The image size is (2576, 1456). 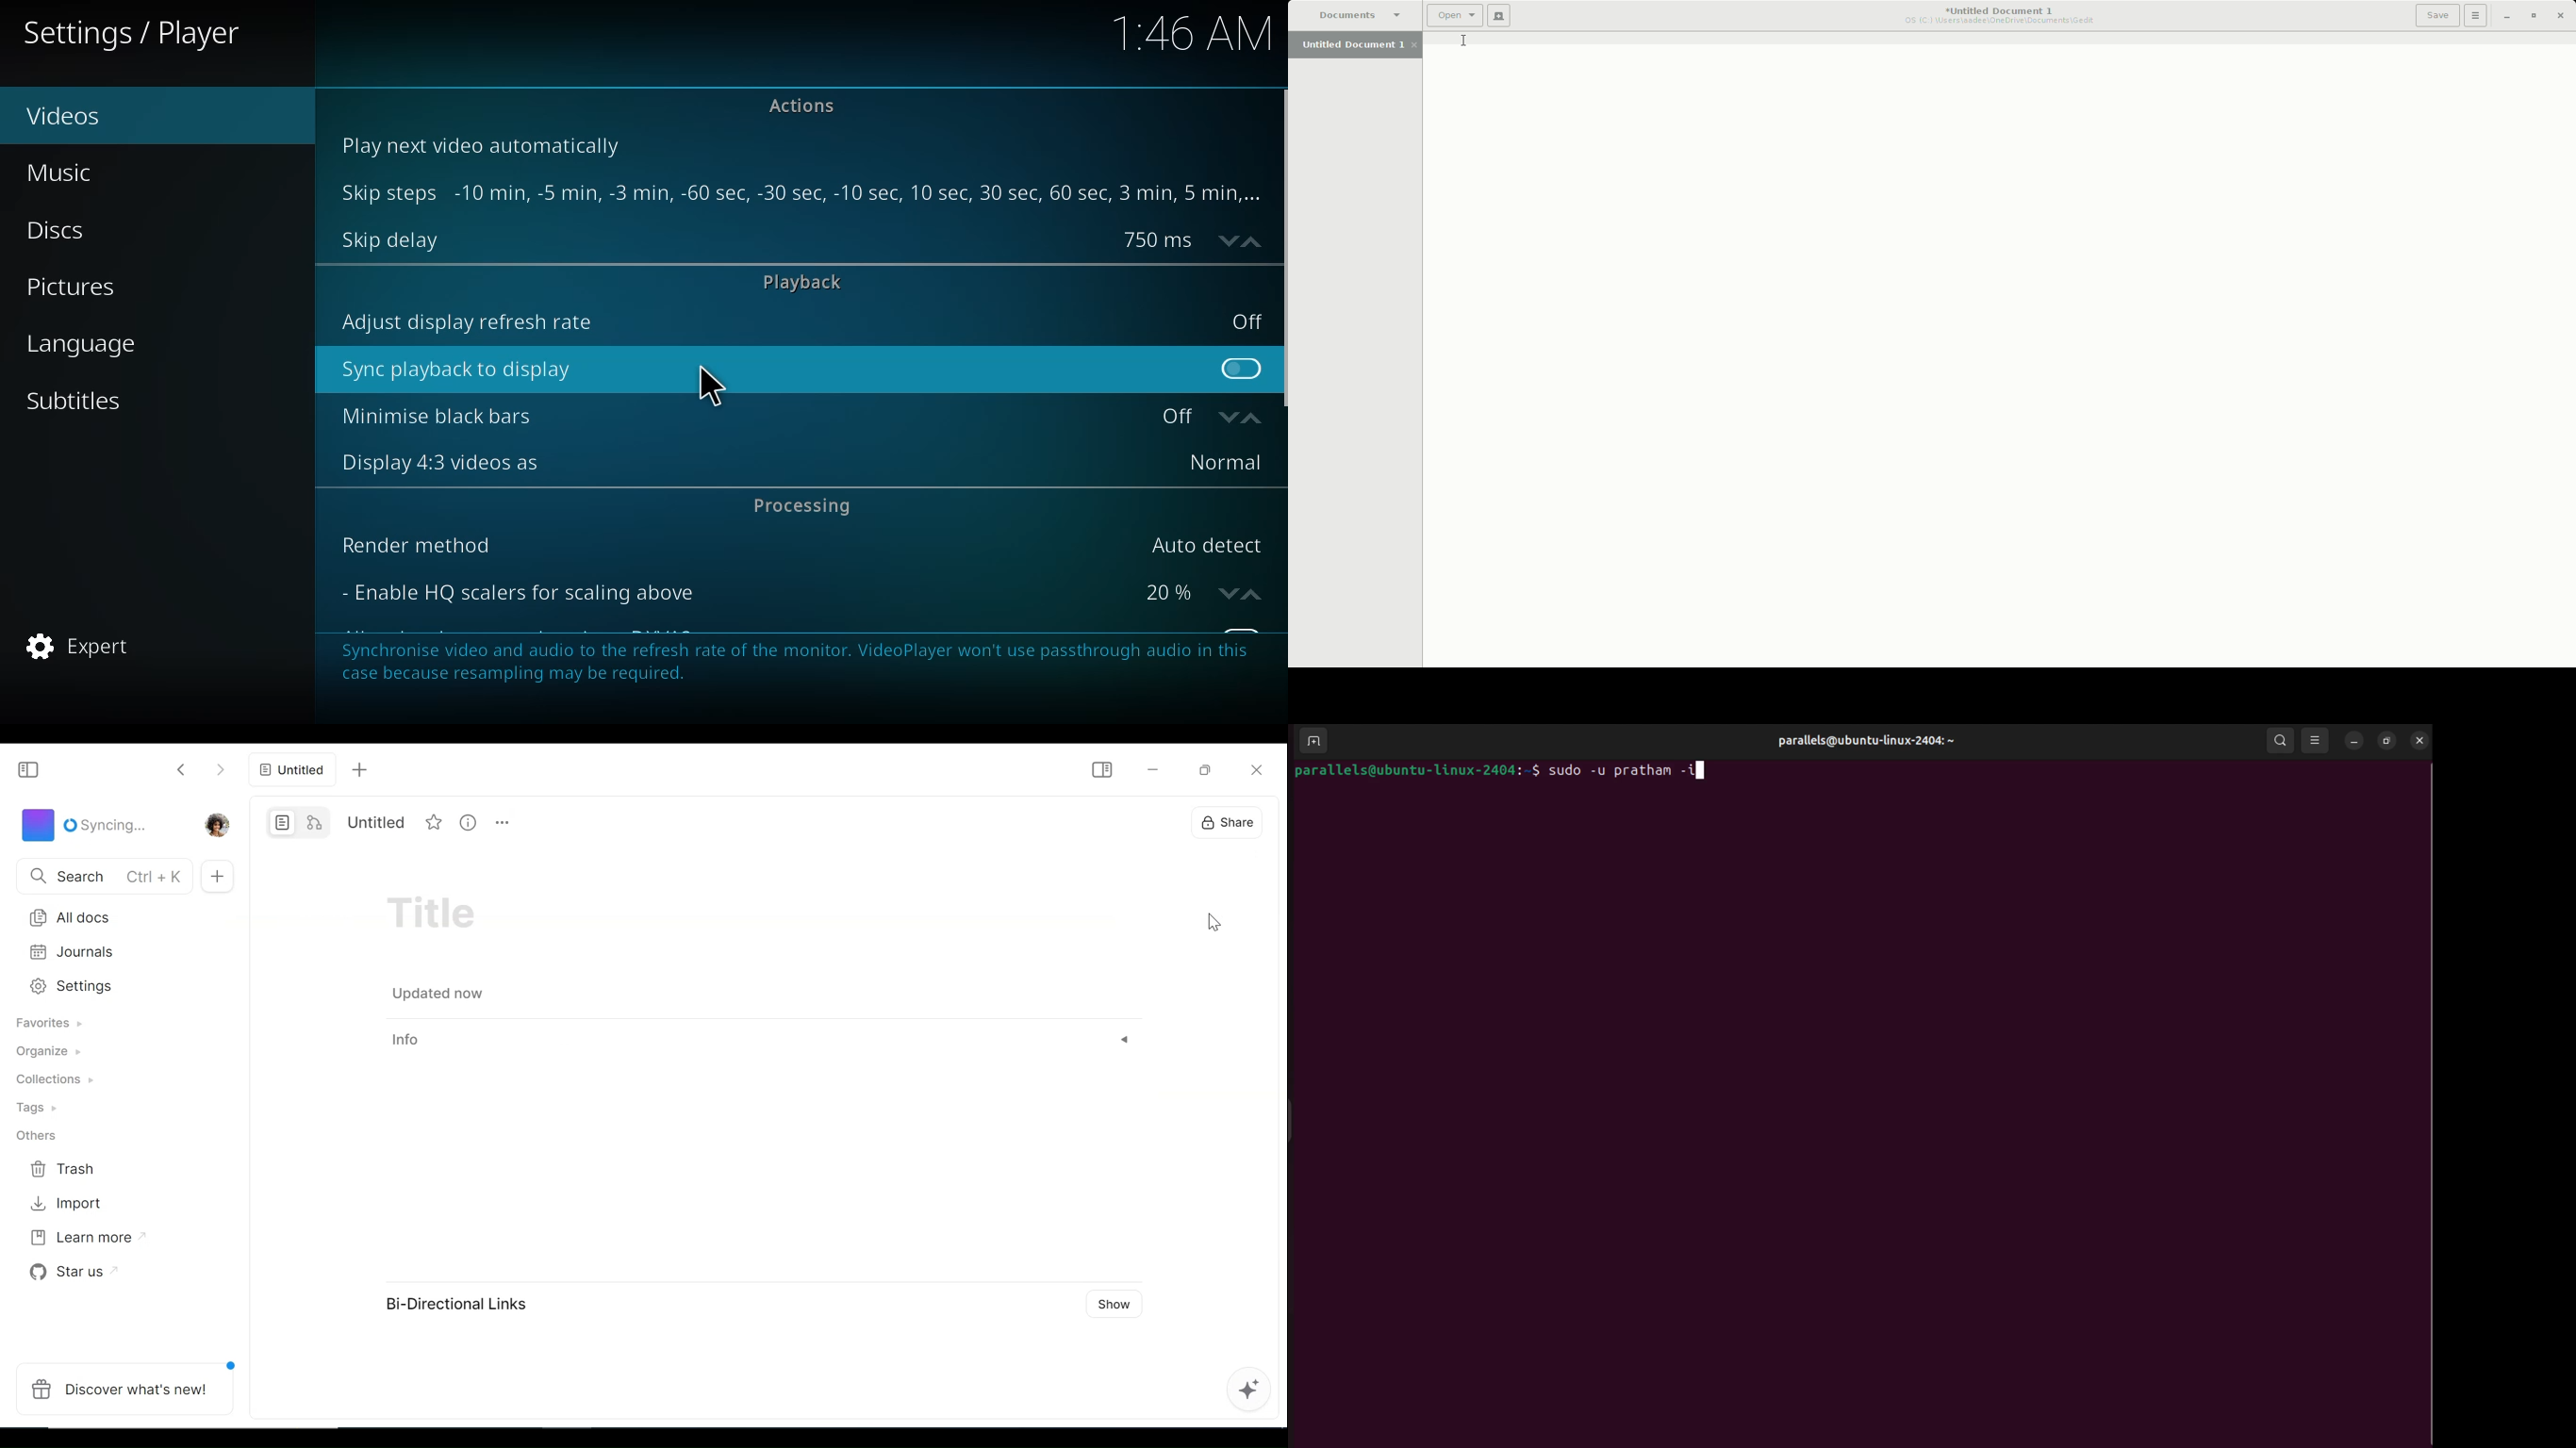 What do you see at coordinates (2438, 15) in the screenshot?
I see `Save` at bounding box center [2438, 15].